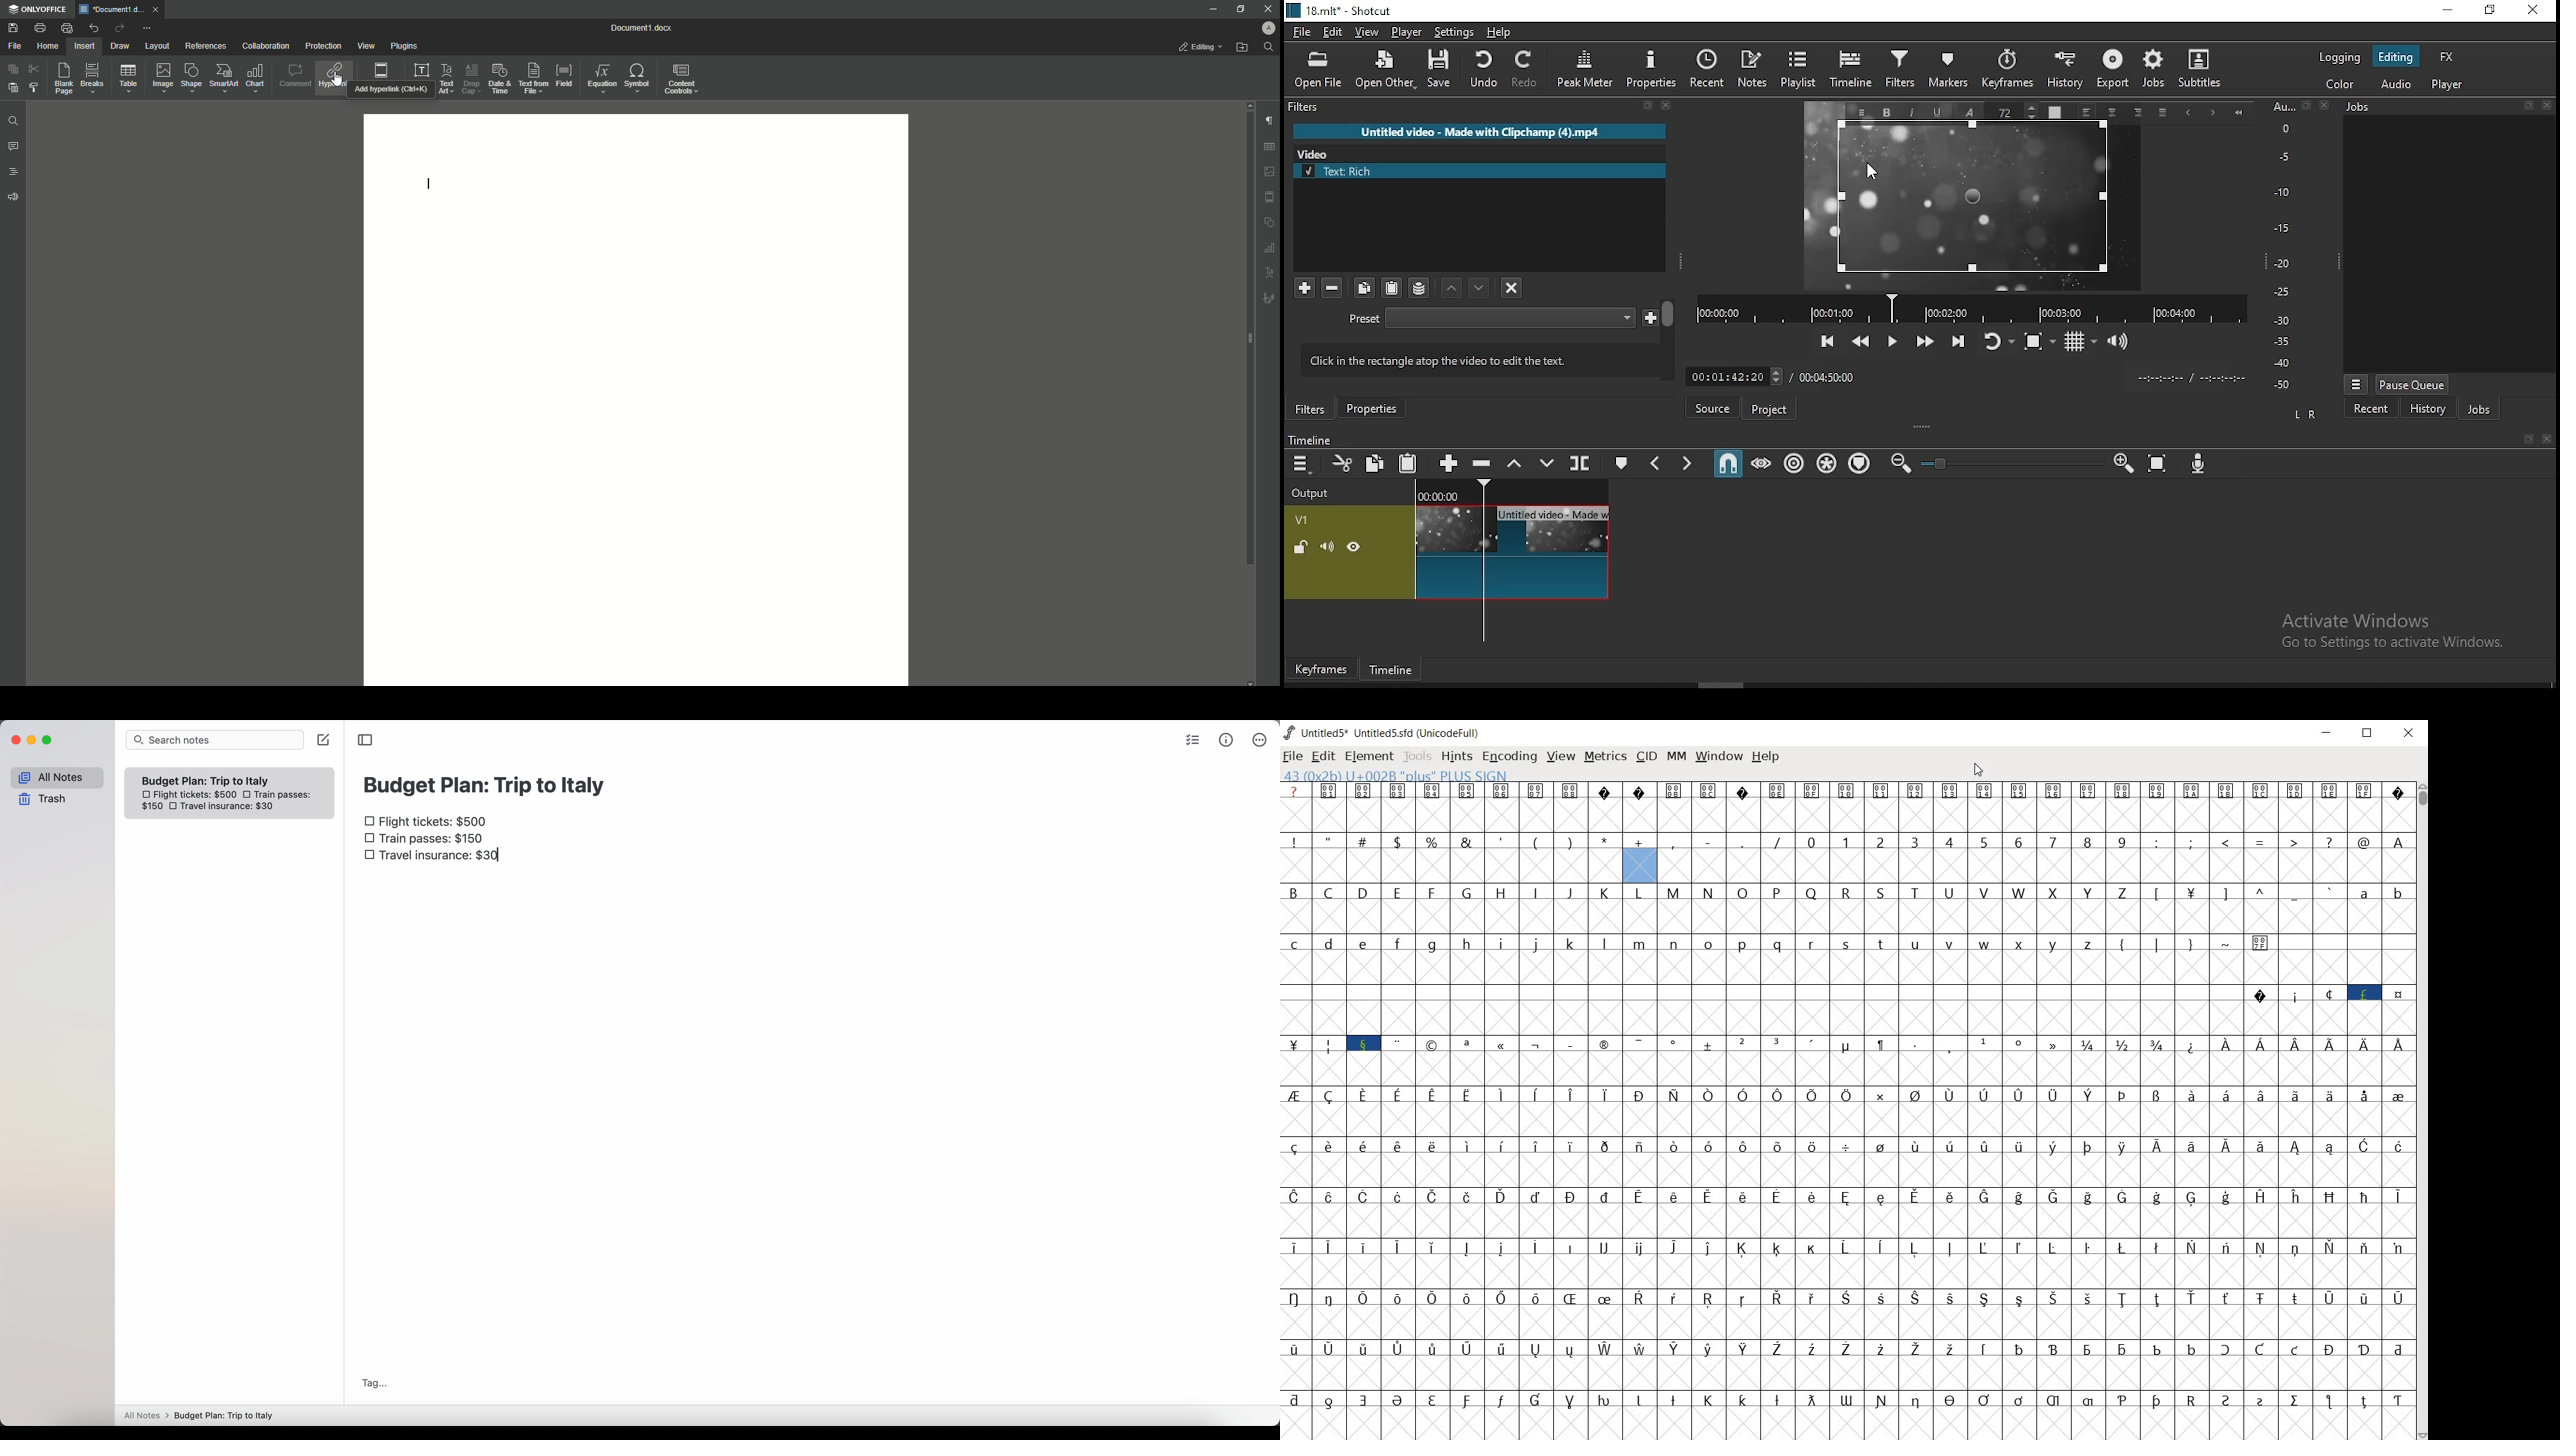 This screenshot has width=2576, height=1456. I want to click on Timeline Navigator, so click(1971, 309).